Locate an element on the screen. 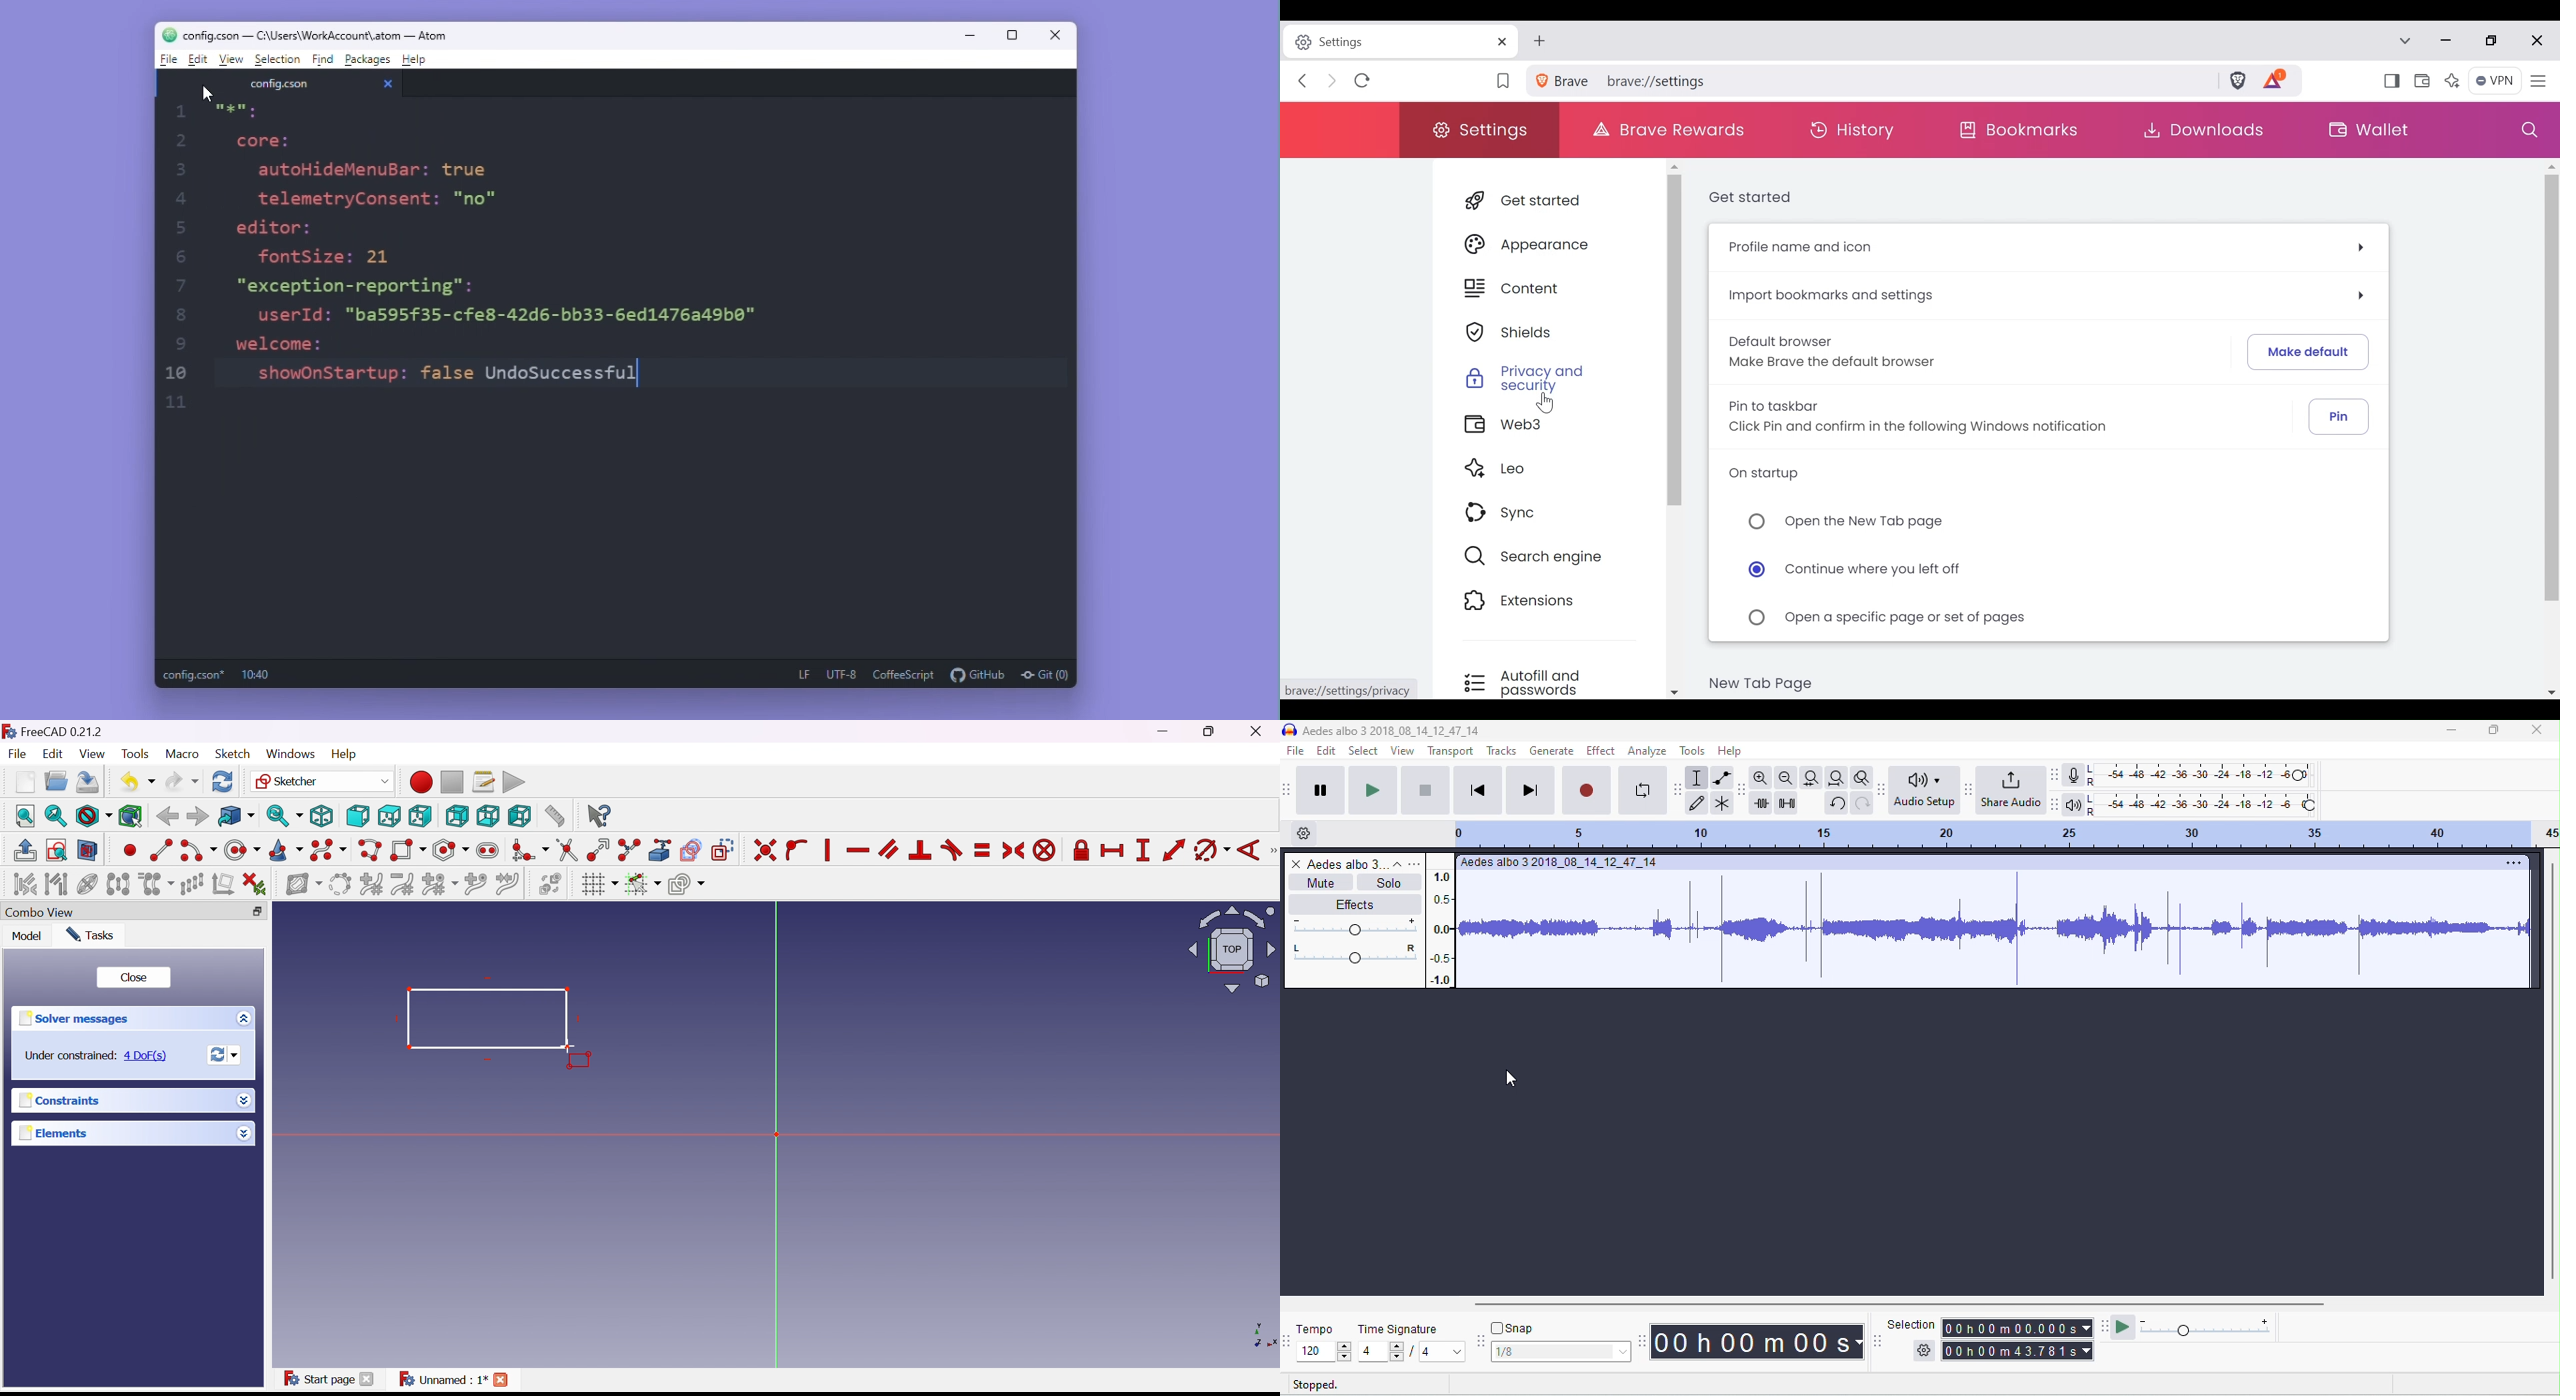 Image resolution: width=2576 pixels, height=1400 pixels. cursor is located at coordinates (208, 95).